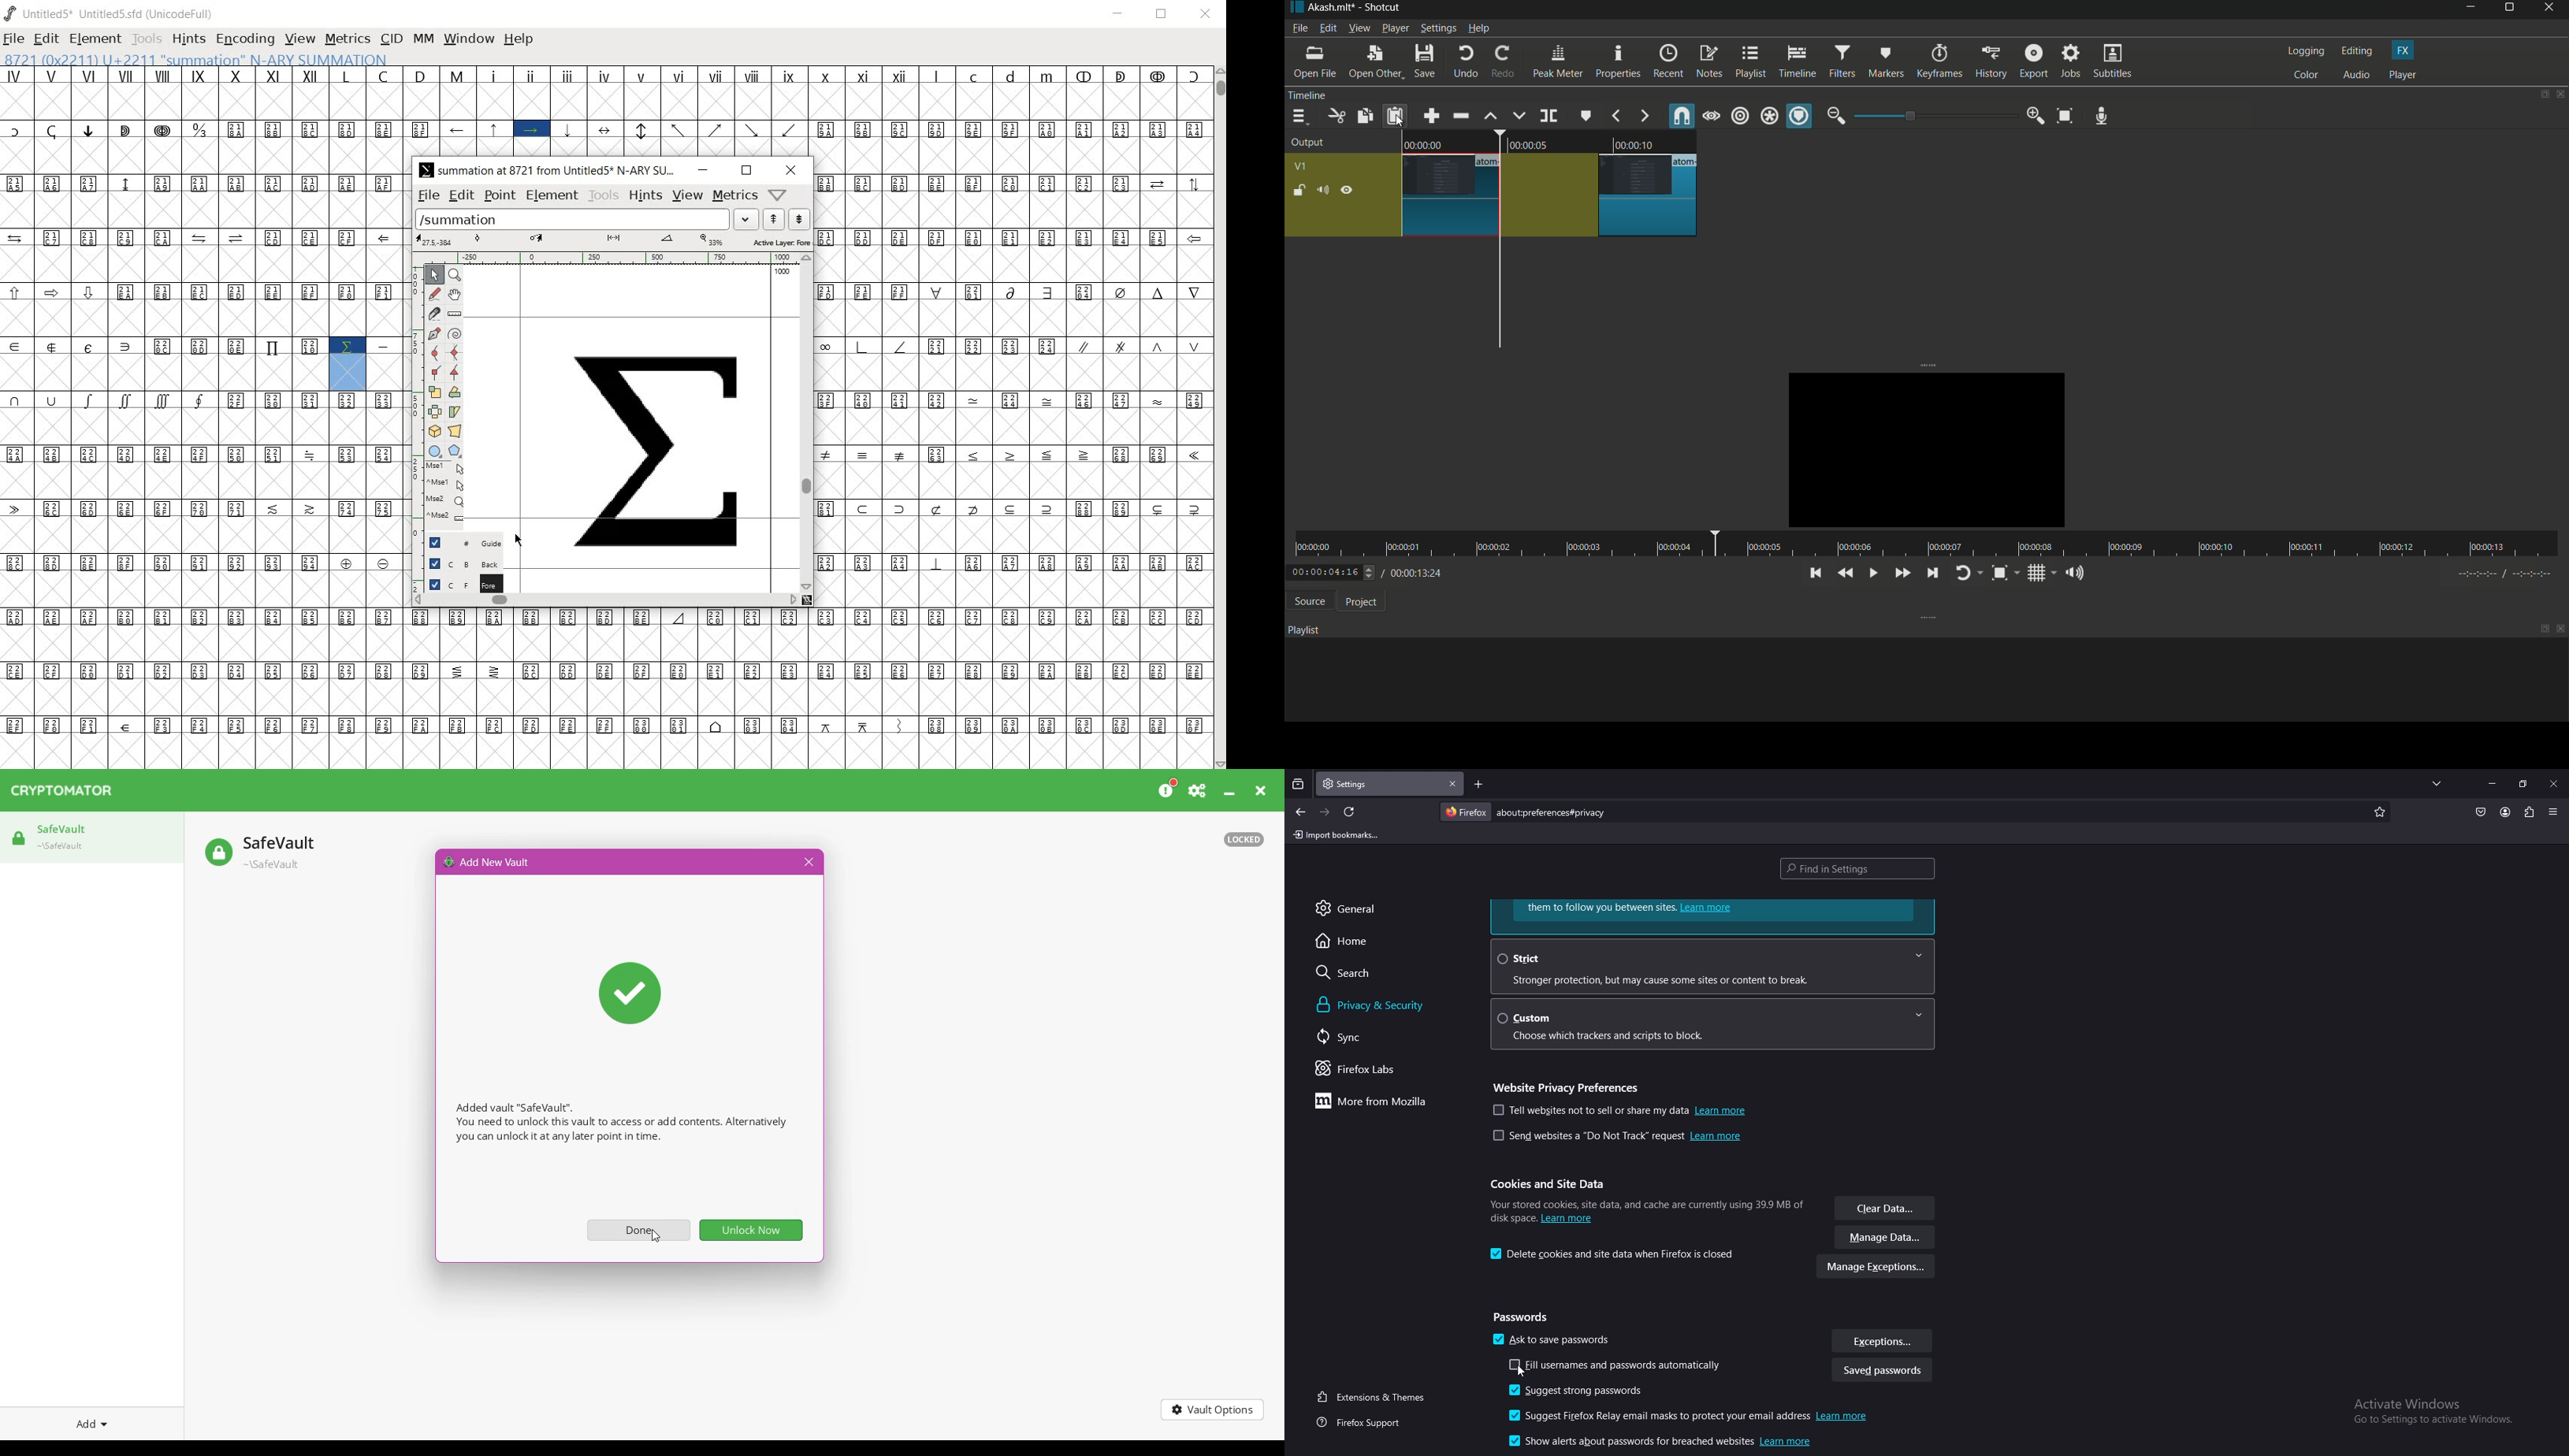 Image resolution: width=2576 pixels, height=1456 pixels. Describe the element at coordinates (1871, 573) in the screenshot. I see `toggle play or pause` at that location.